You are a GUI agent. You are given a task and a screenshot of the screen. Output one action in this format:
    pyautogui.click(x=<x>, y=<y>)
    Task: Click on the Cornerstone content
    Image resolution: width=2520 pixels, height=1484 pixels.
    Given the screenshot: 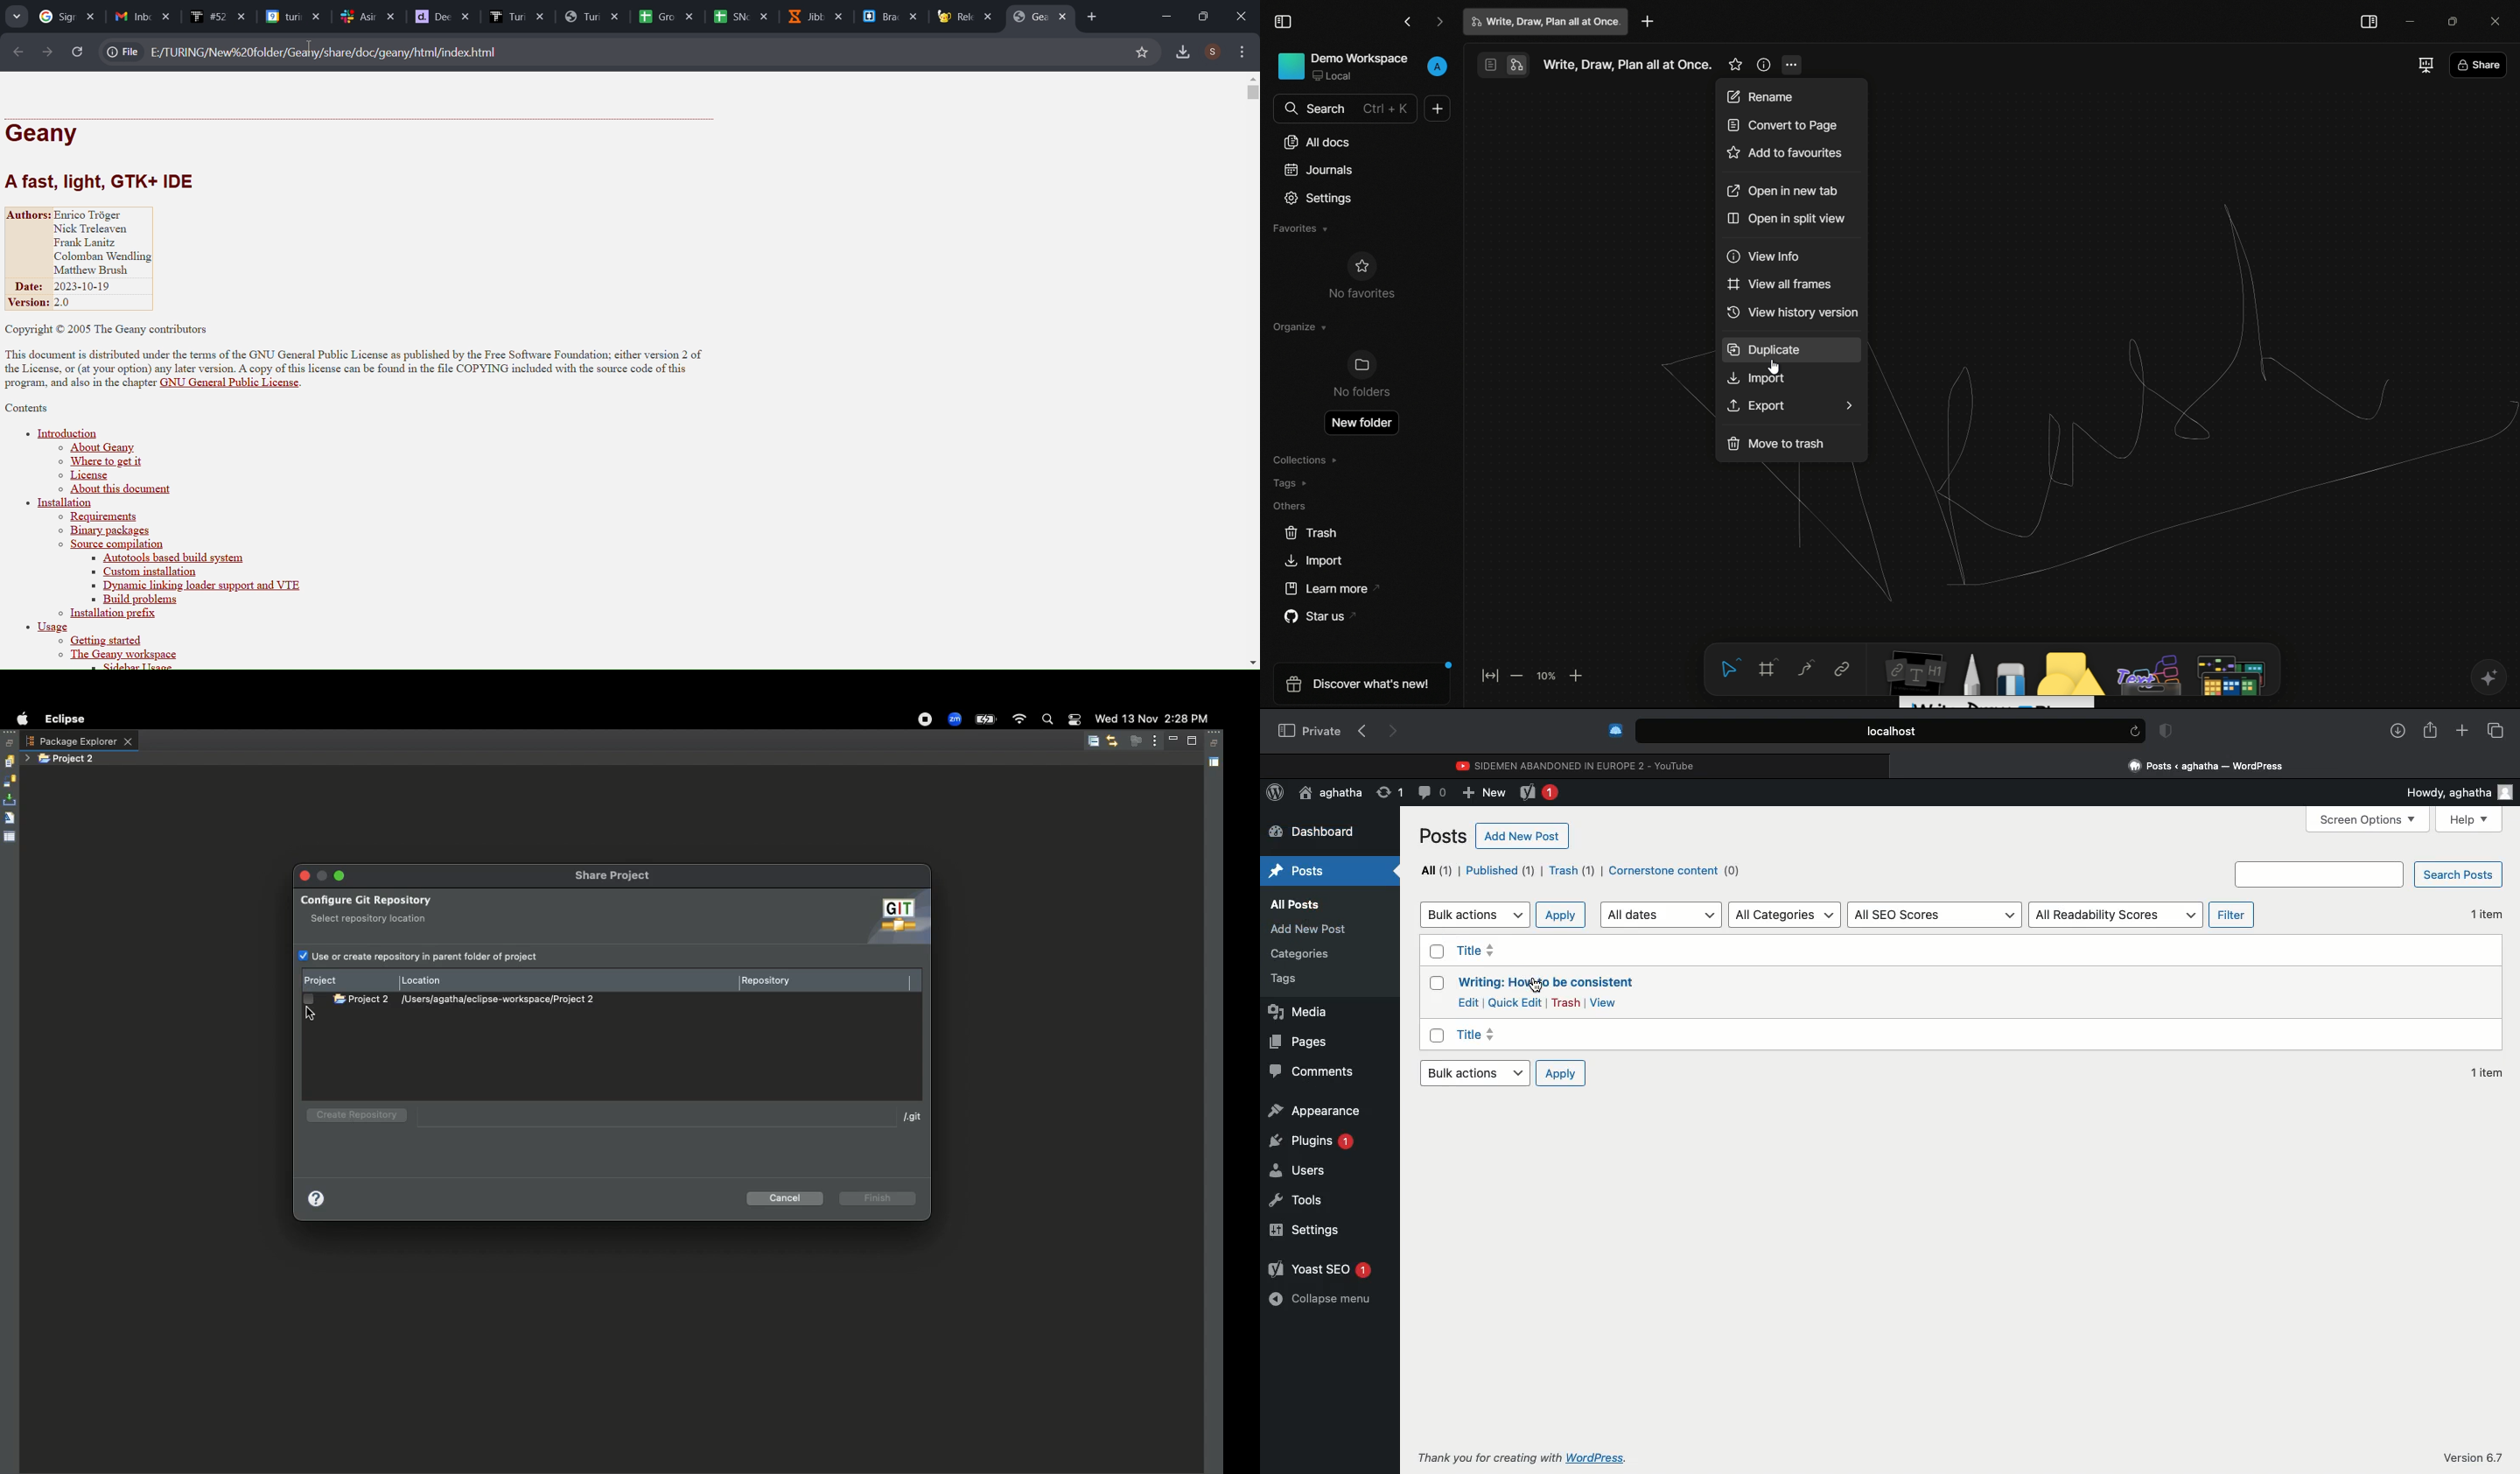 What is the action you would take?
    pyautogui.click(x=1676, y=872)
    